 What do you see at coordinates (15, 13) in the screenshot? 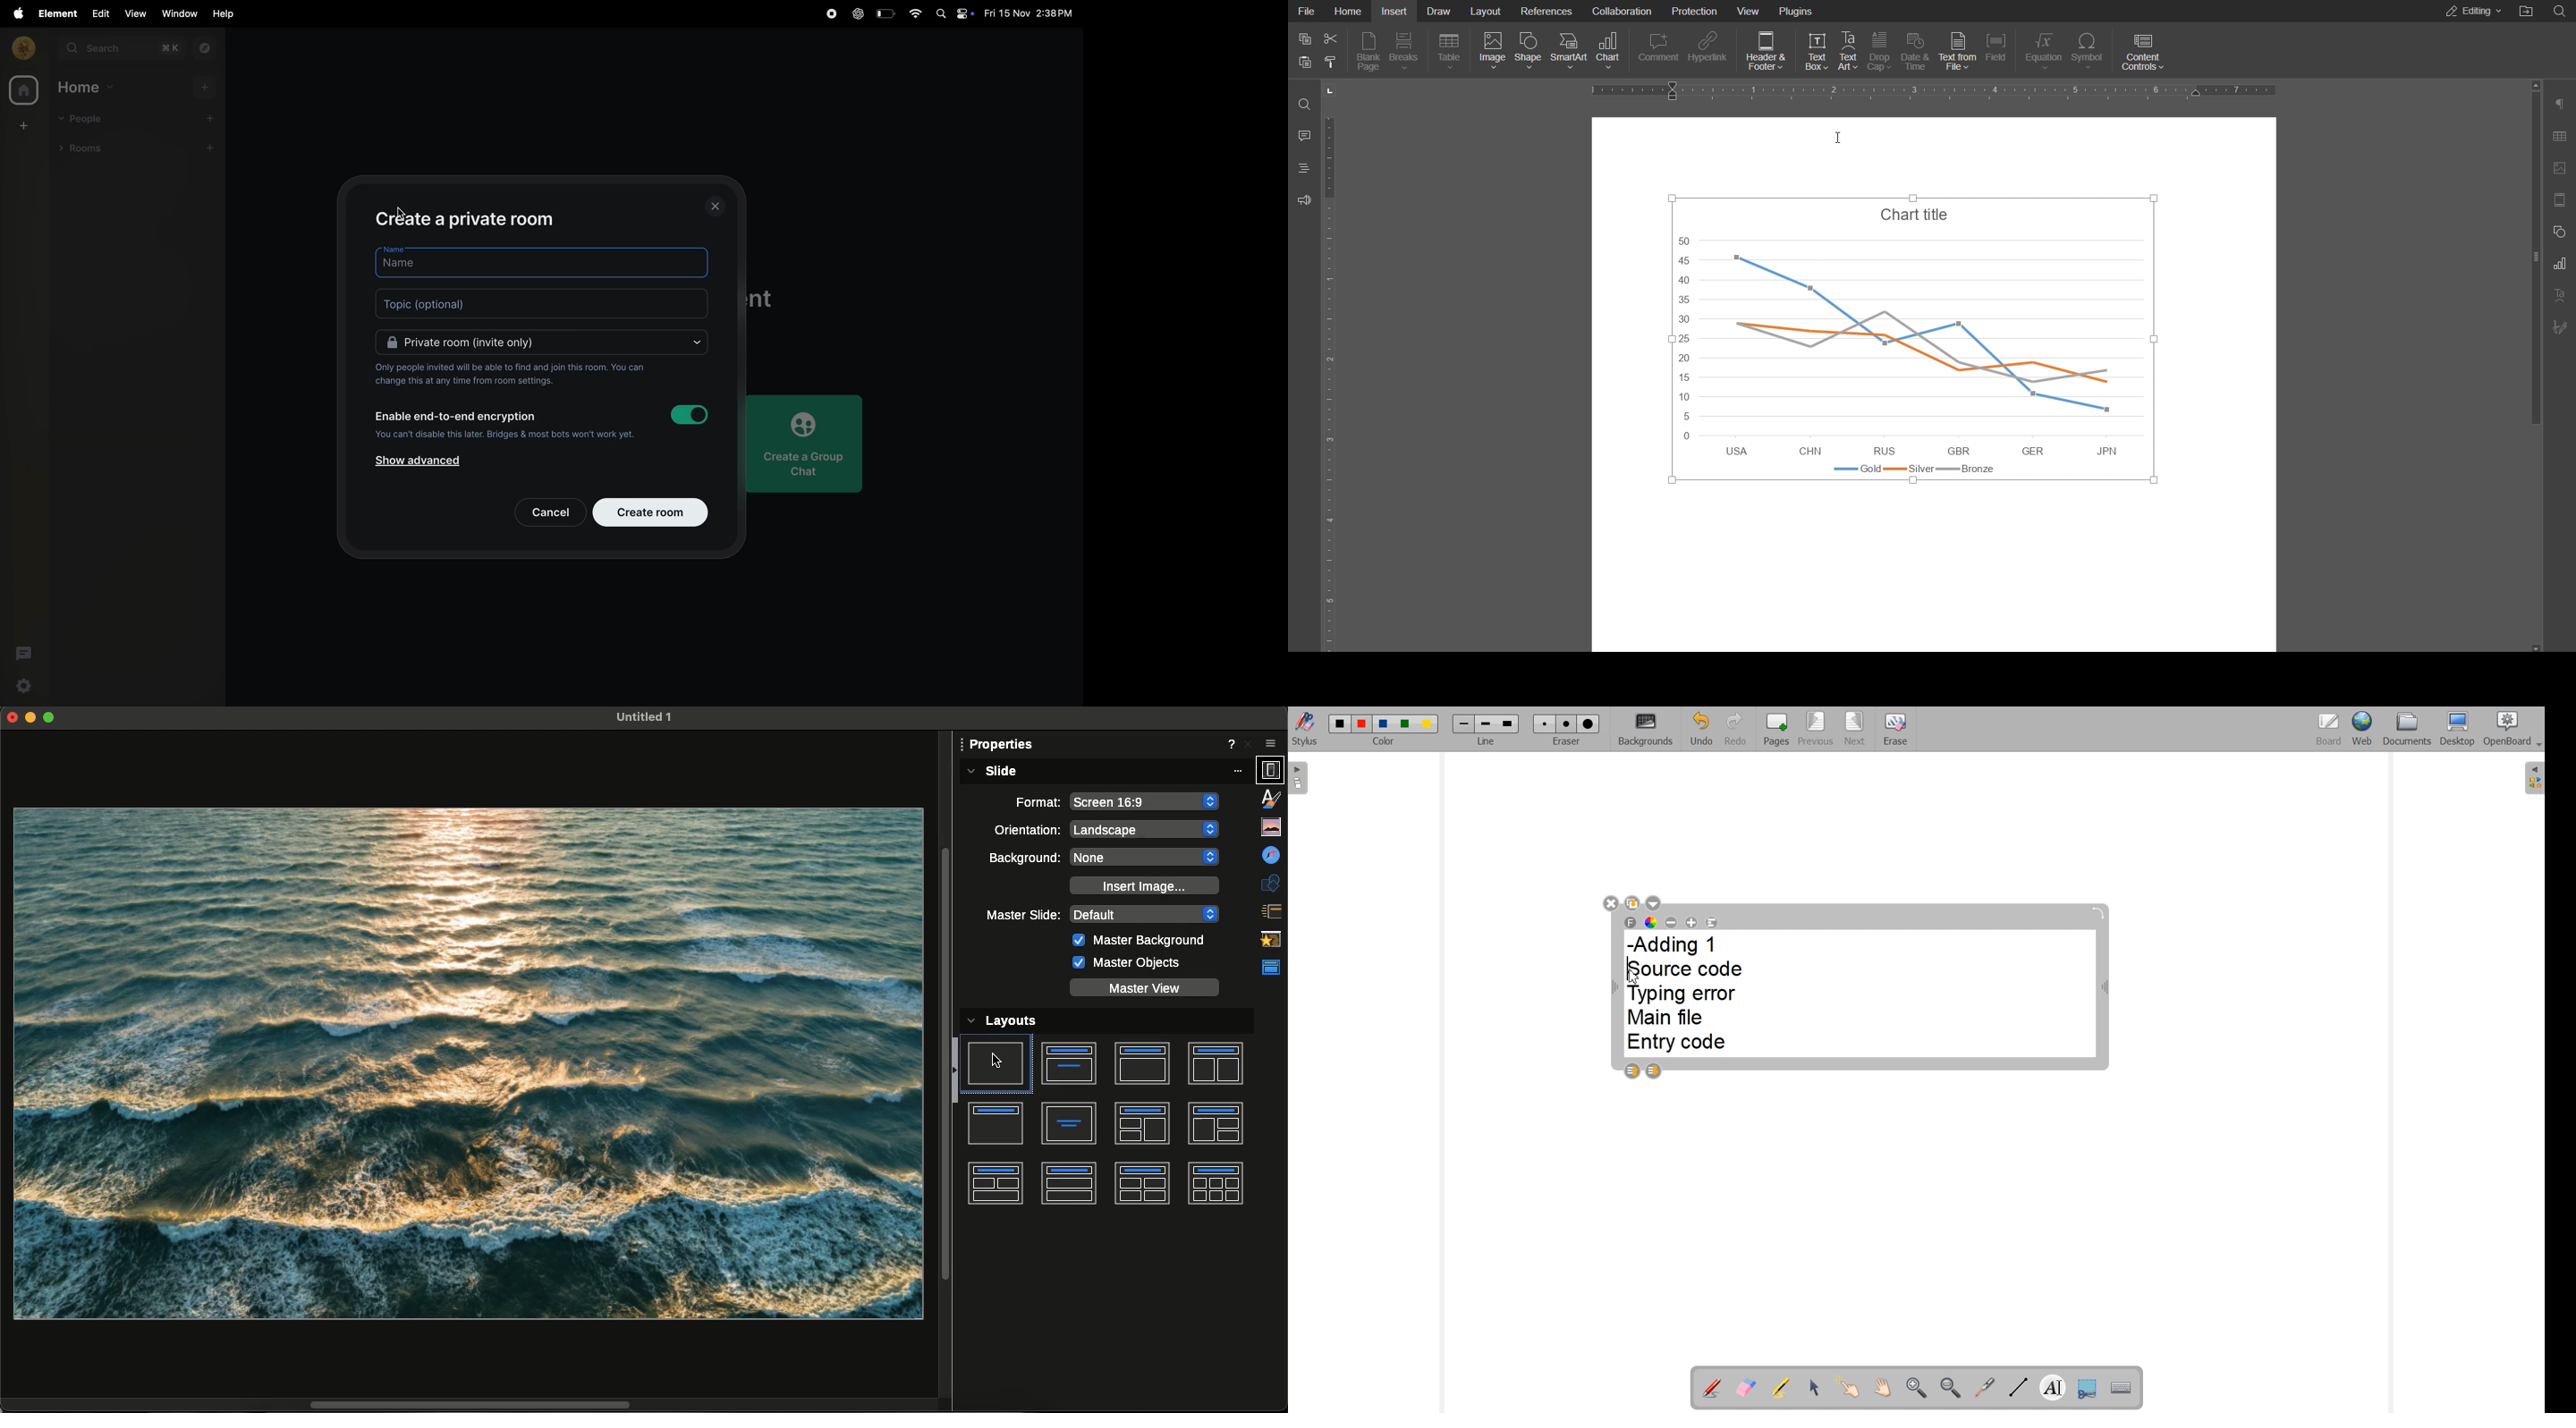
I see `apple menu` at bounding box center [15, 13].